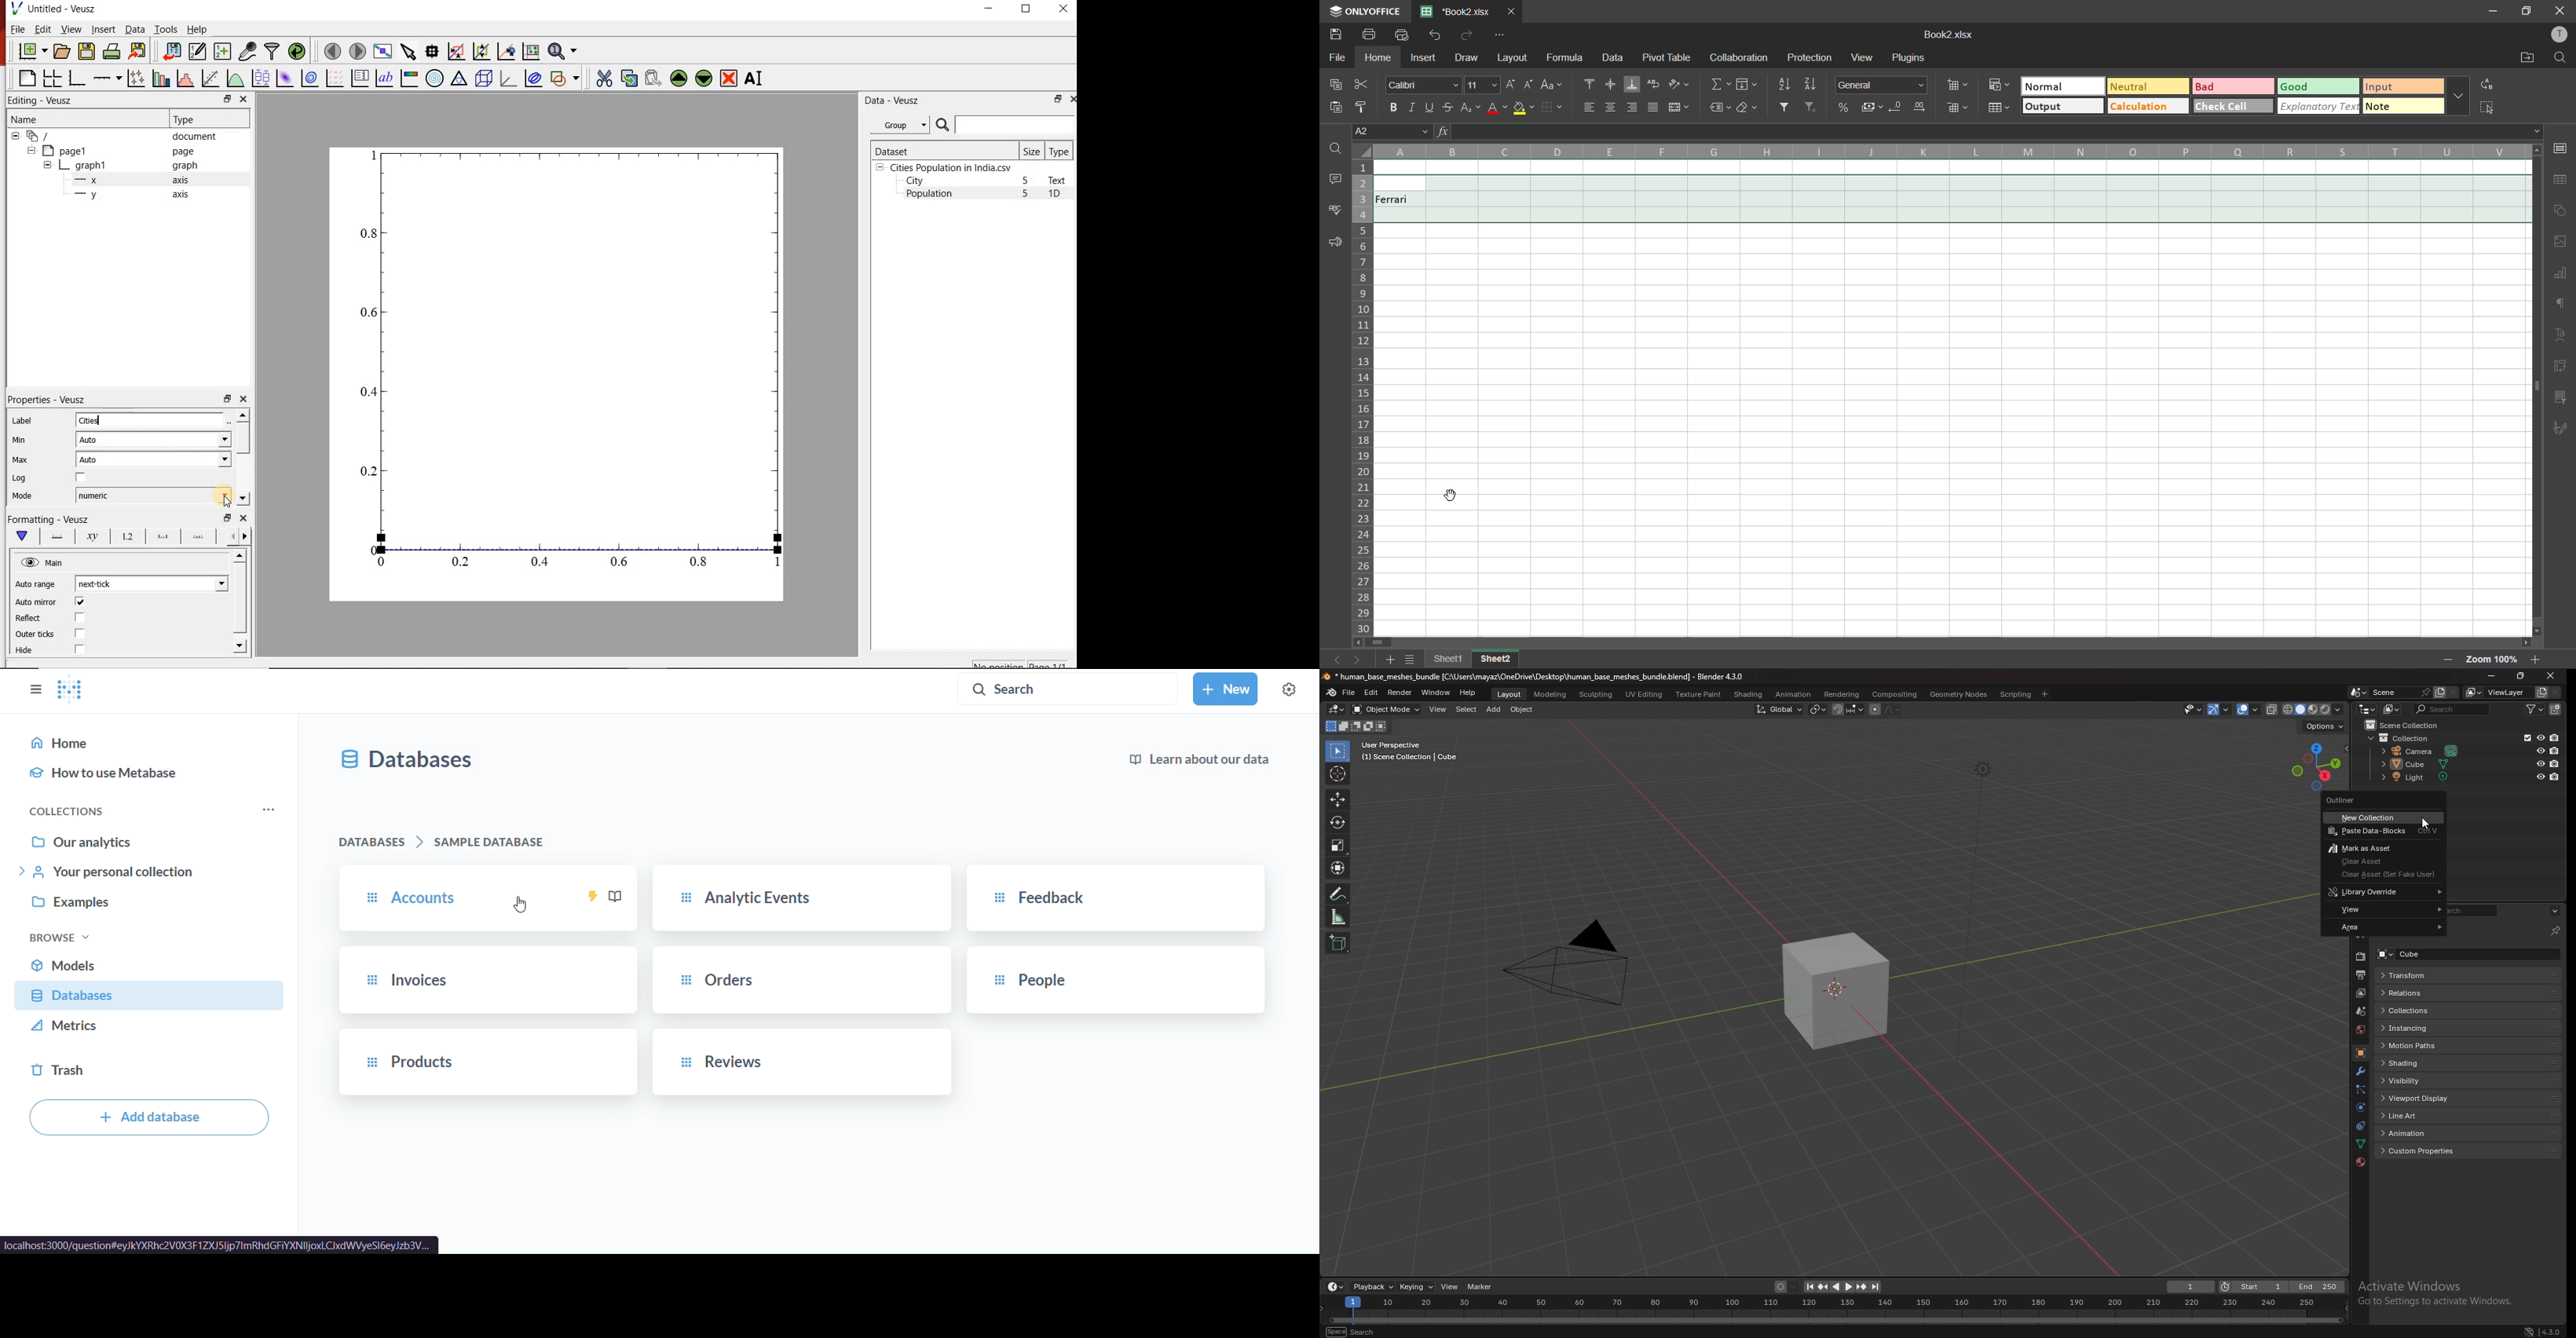  Describe the element at coordinates (2043, 694) in the screenshot. I see `add workspace` at that location.